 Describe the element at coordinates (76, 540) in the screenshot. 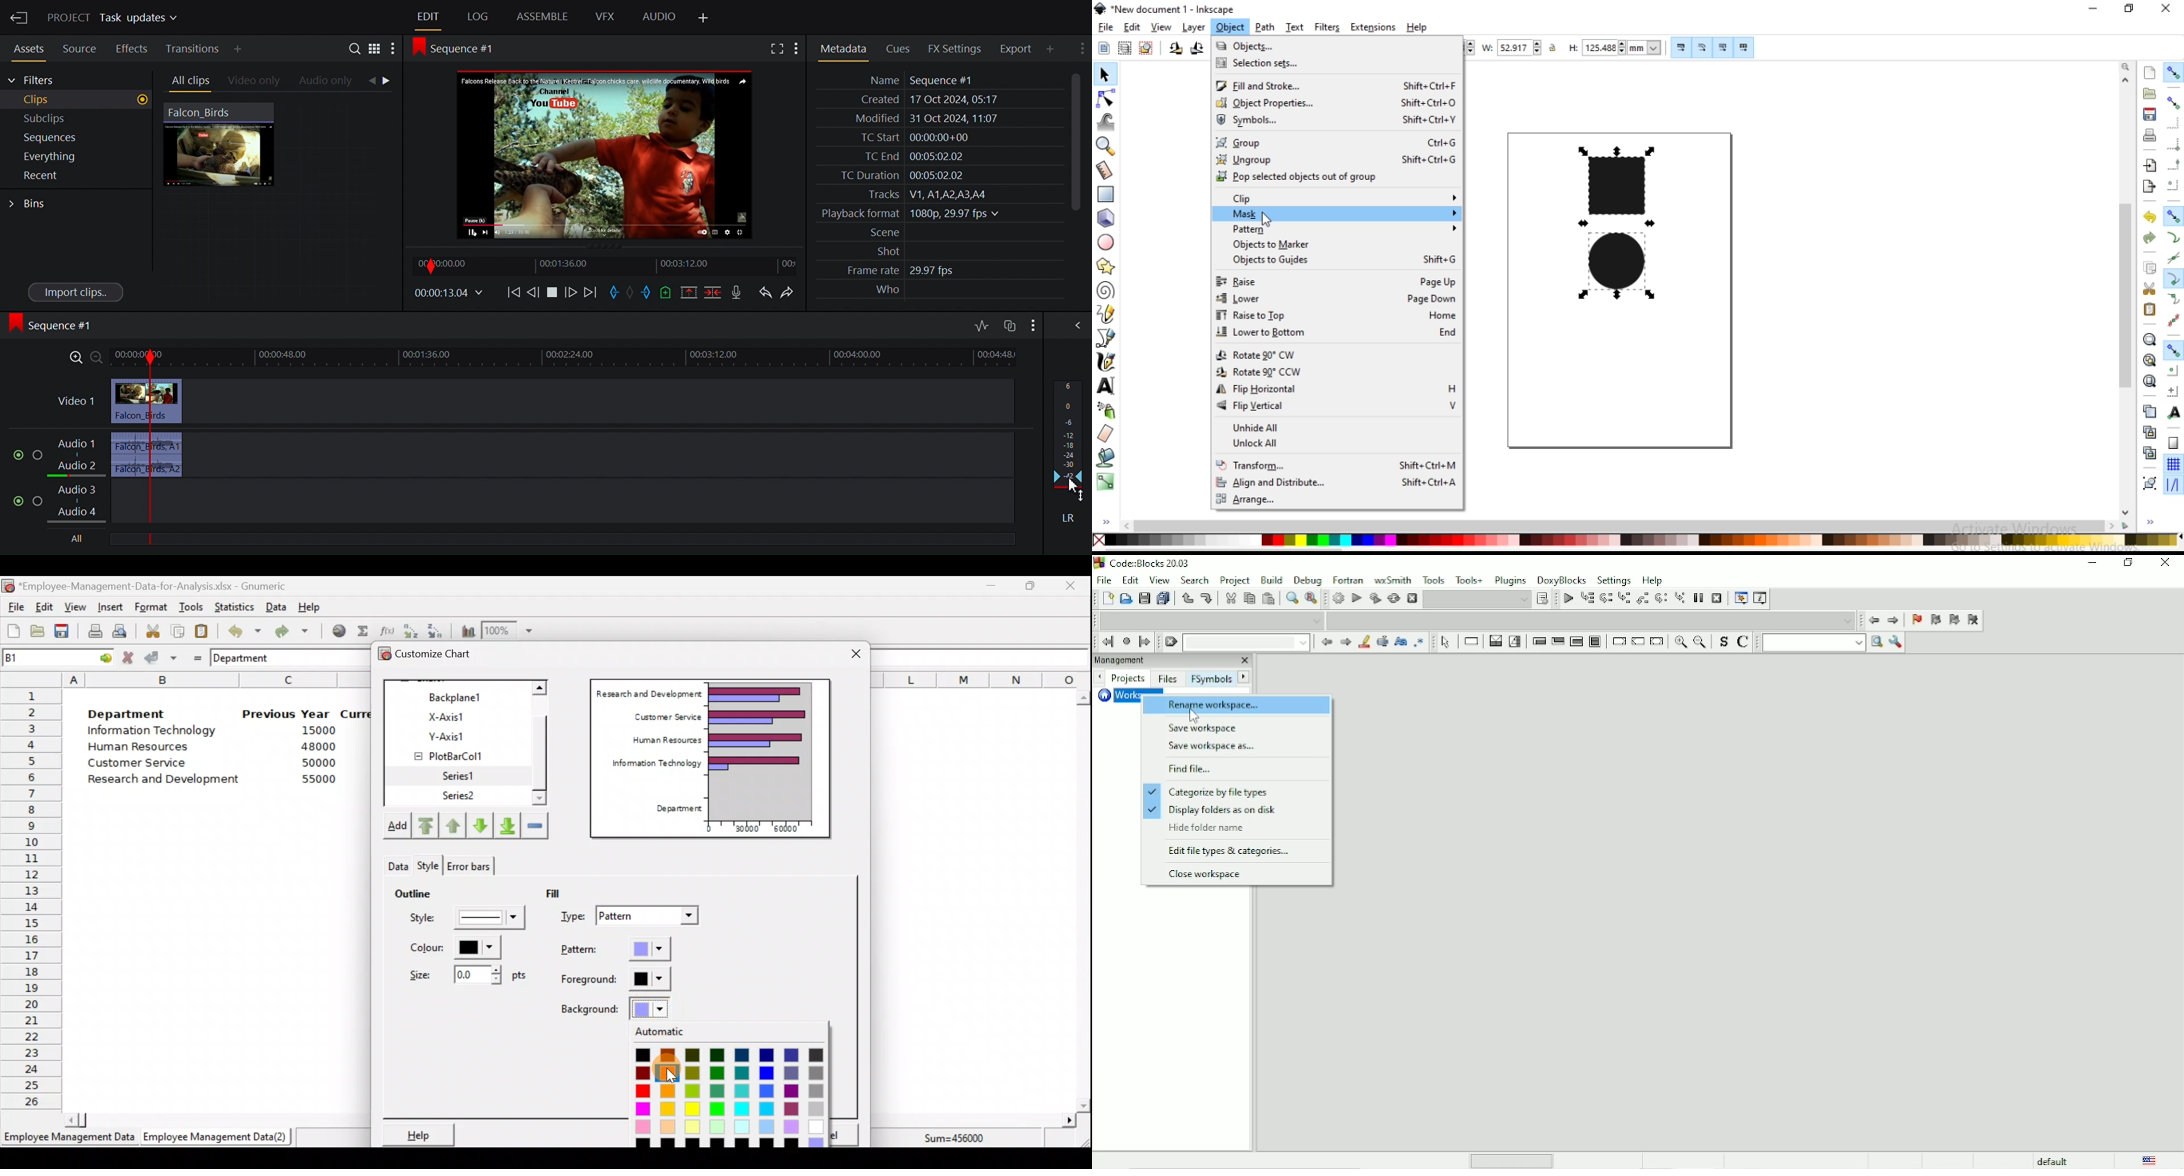

I see `All` at that location.